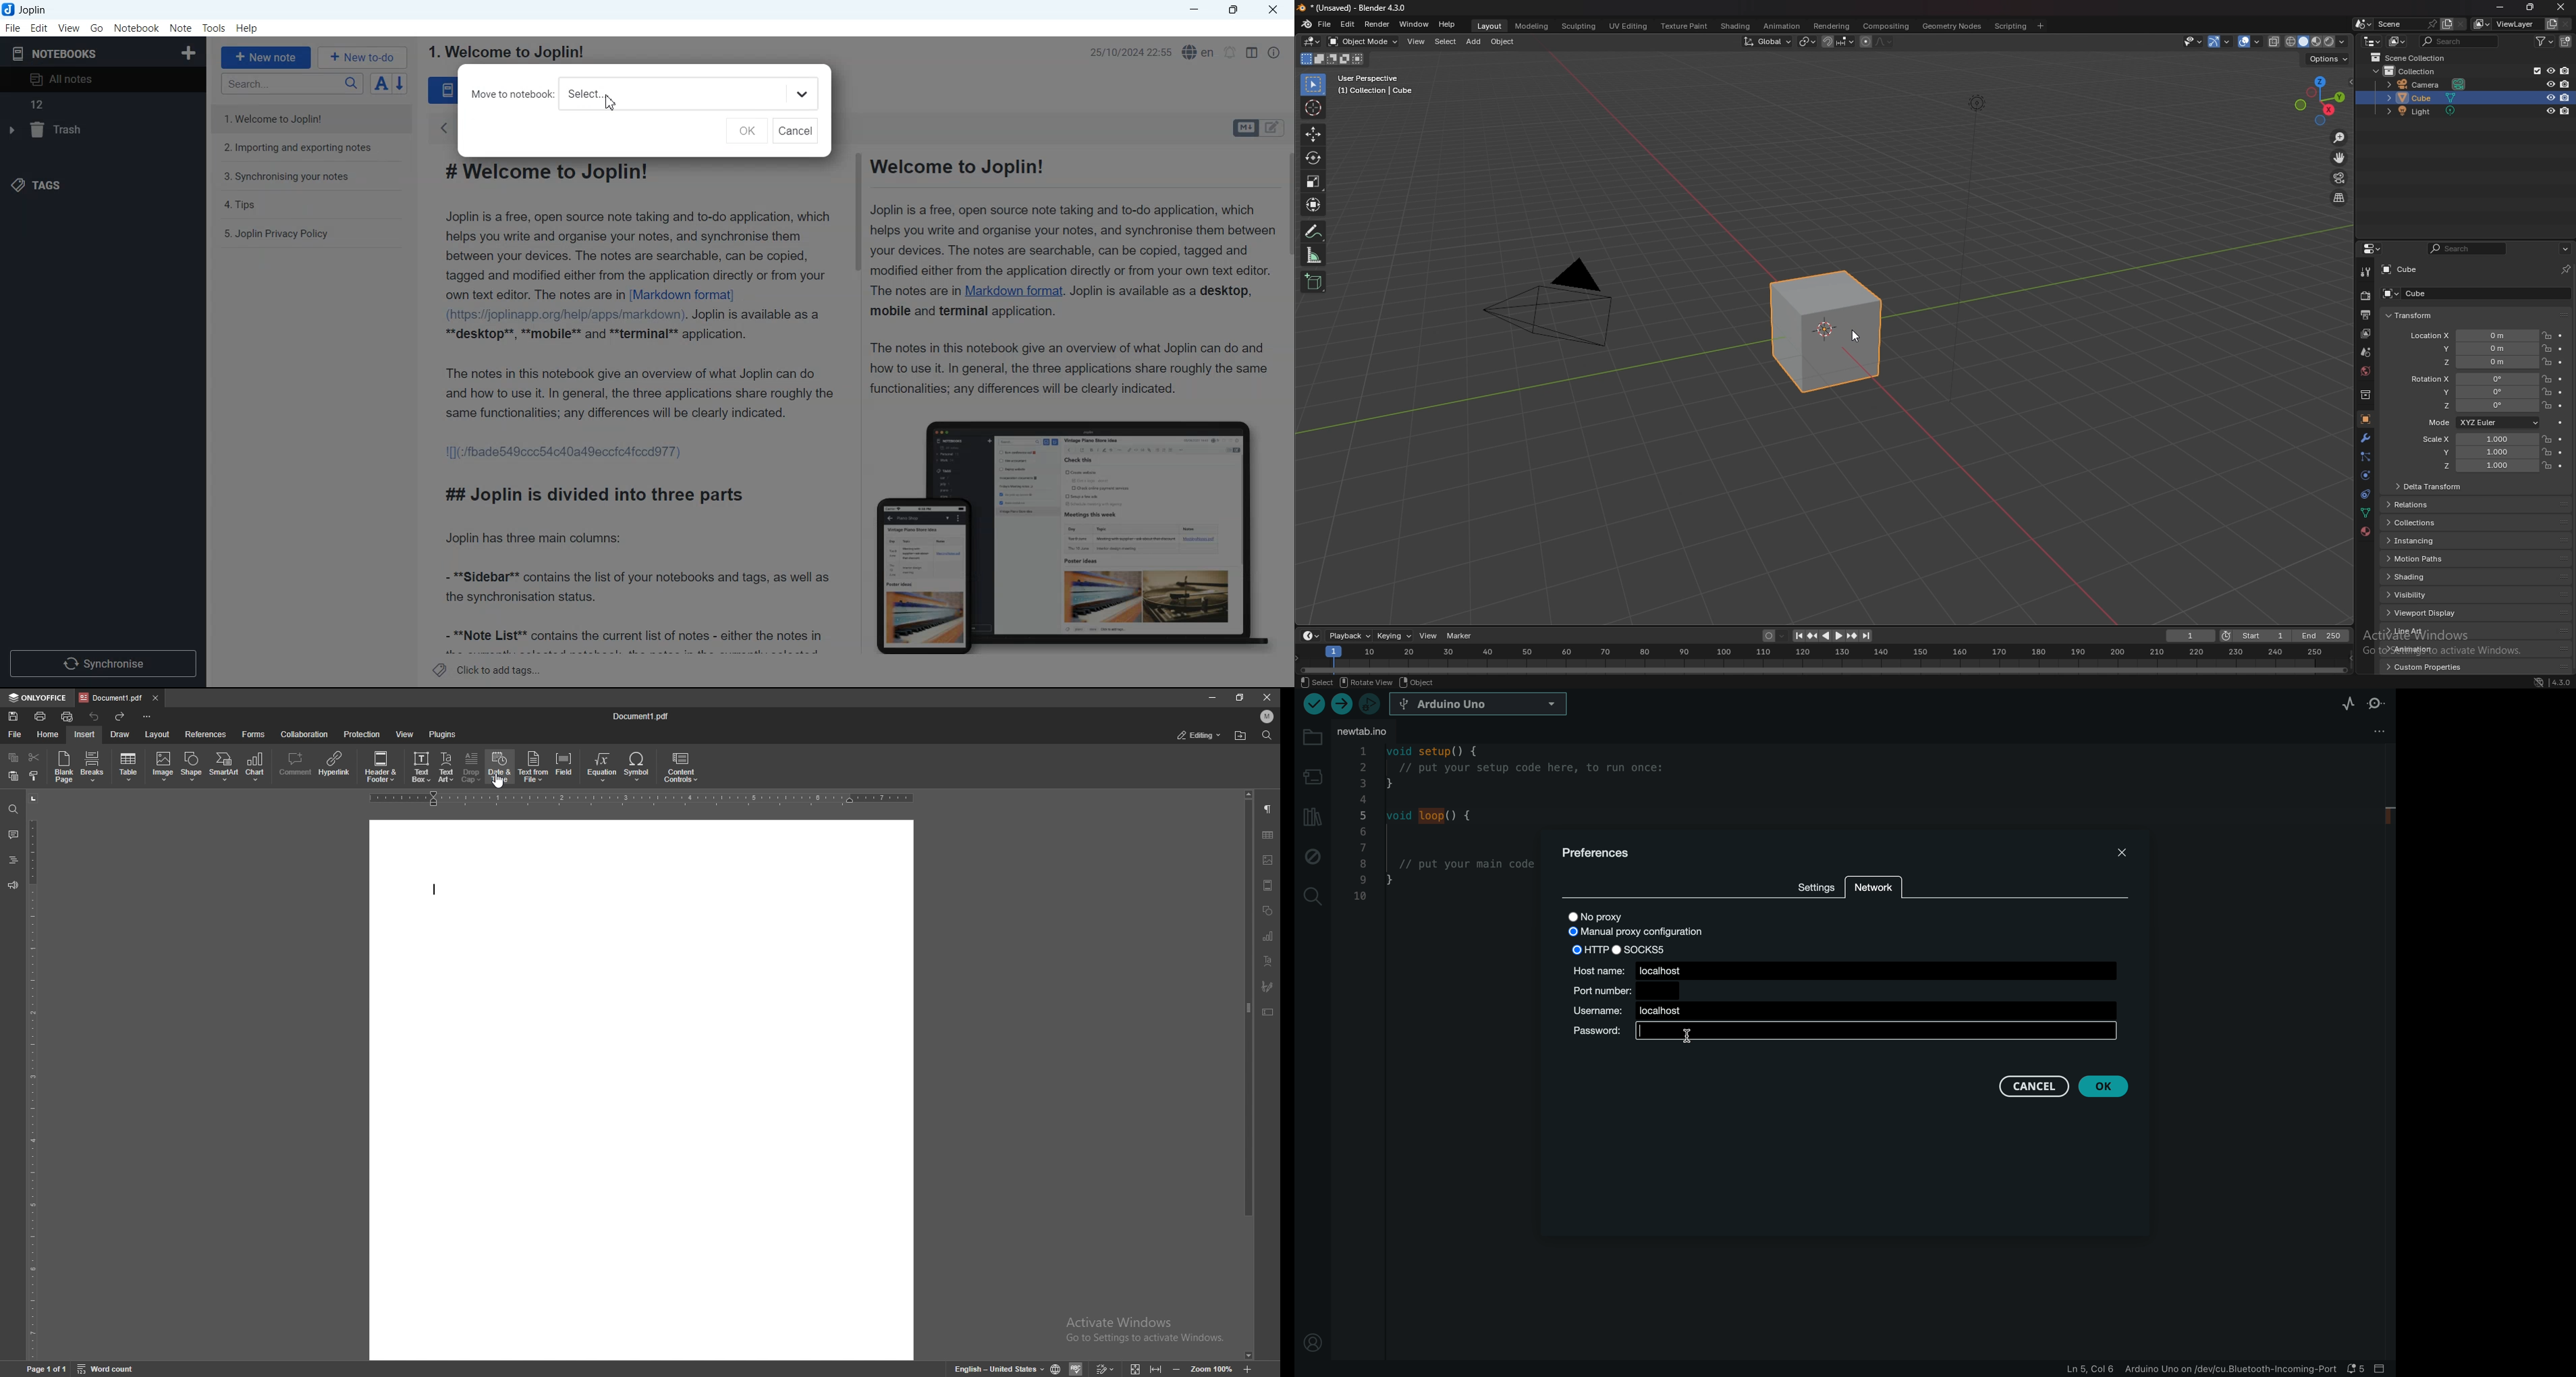  Describe the element at coordinates (1826, 660) in the screenshot. I see `seek` at that location.